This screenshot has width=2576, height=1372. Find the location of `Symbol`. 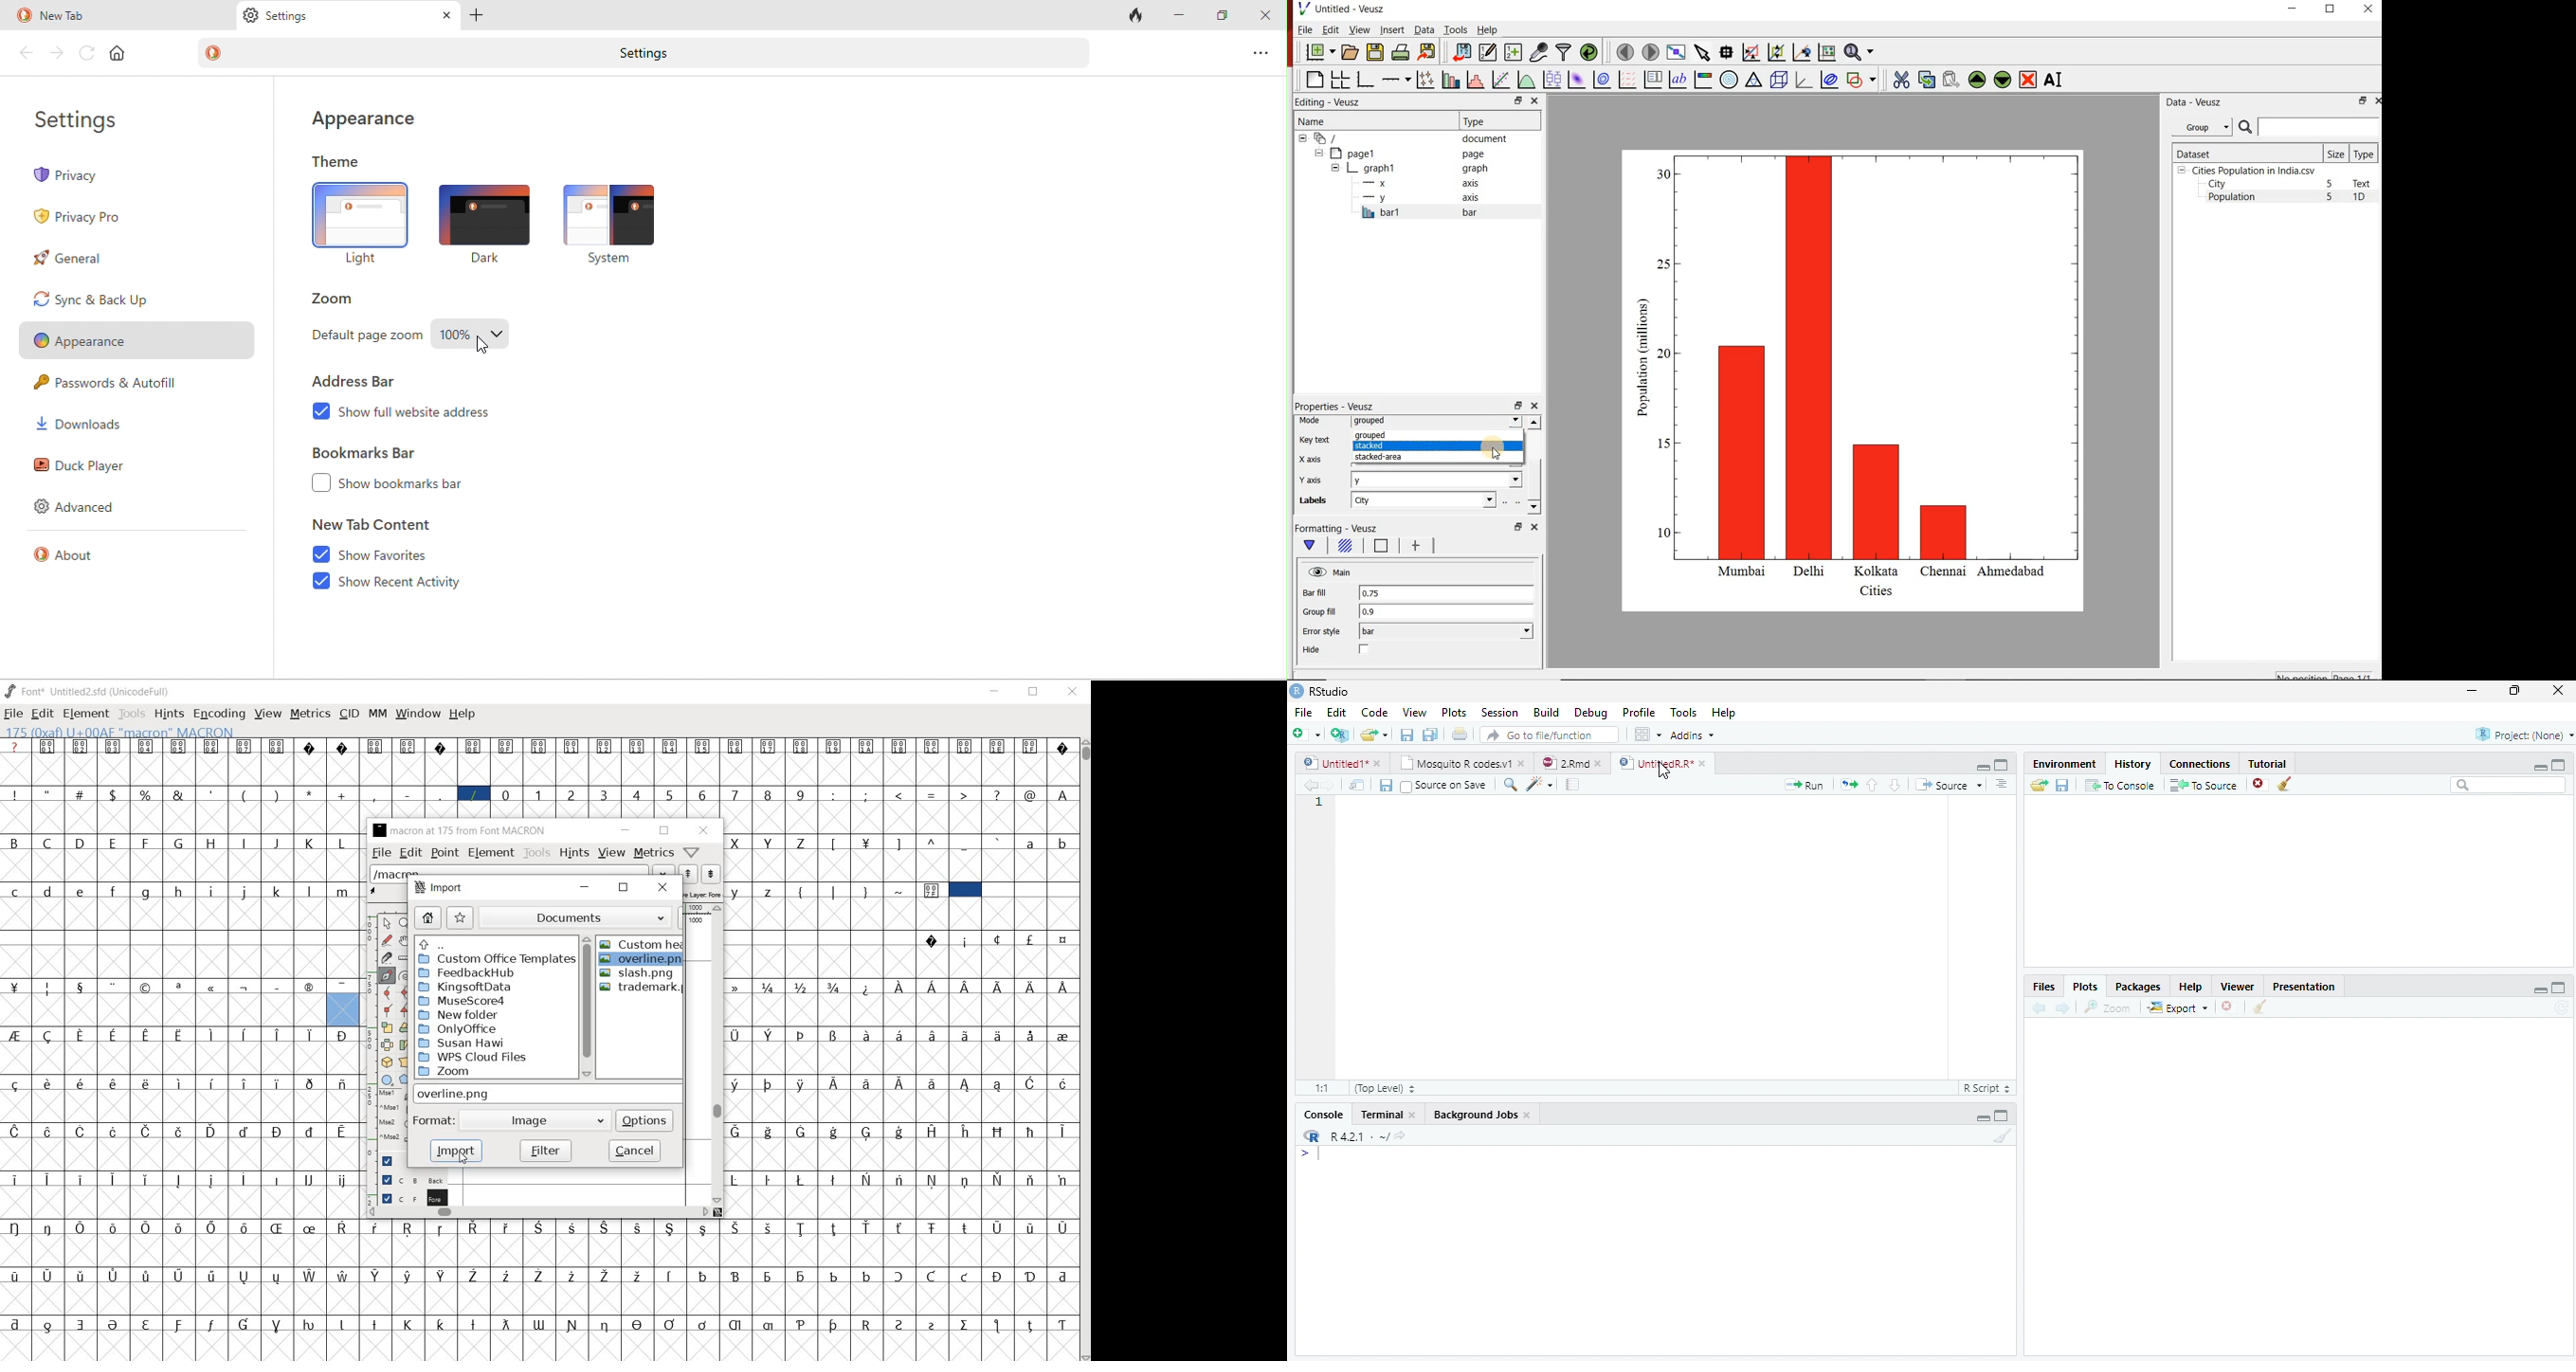

Symbol is located at coordinates (931, 891).